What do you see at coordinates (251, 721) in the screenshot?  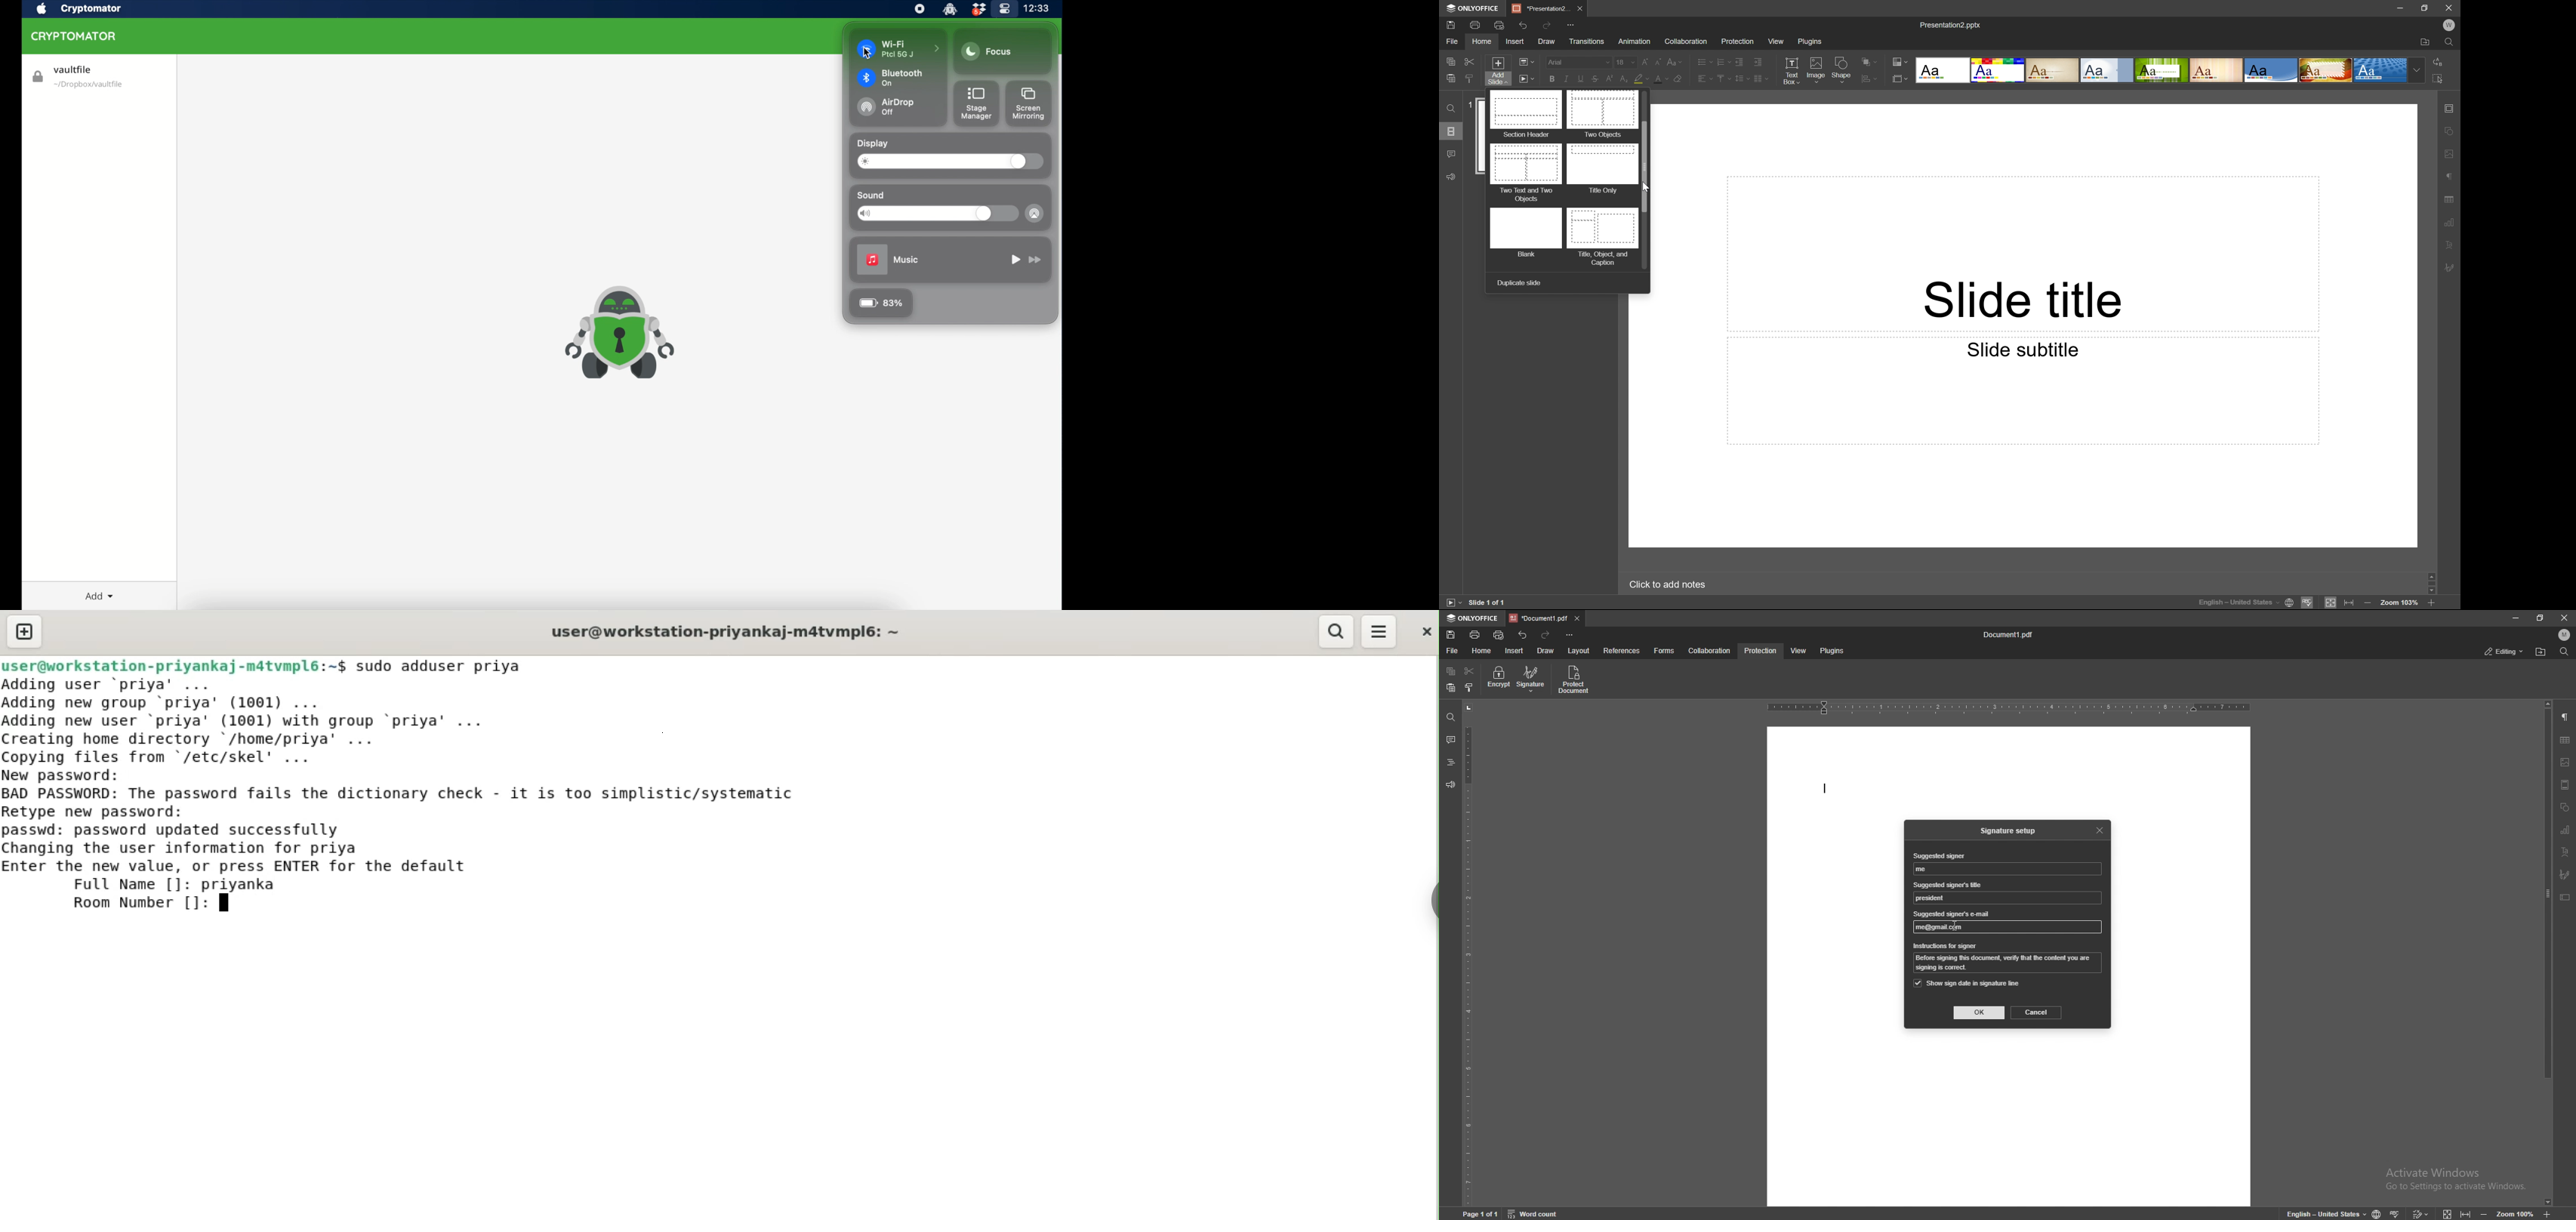 I see `Adding user ‘priya' ...

Adding new group ‘priya’ (1001) ...

Adding new user ‘priya' (1001) with group ‘priya' ...
Creating home directory '/home/priya' ...

Copying files from "/etc/skel' ...` at bounding box center [251, 721].